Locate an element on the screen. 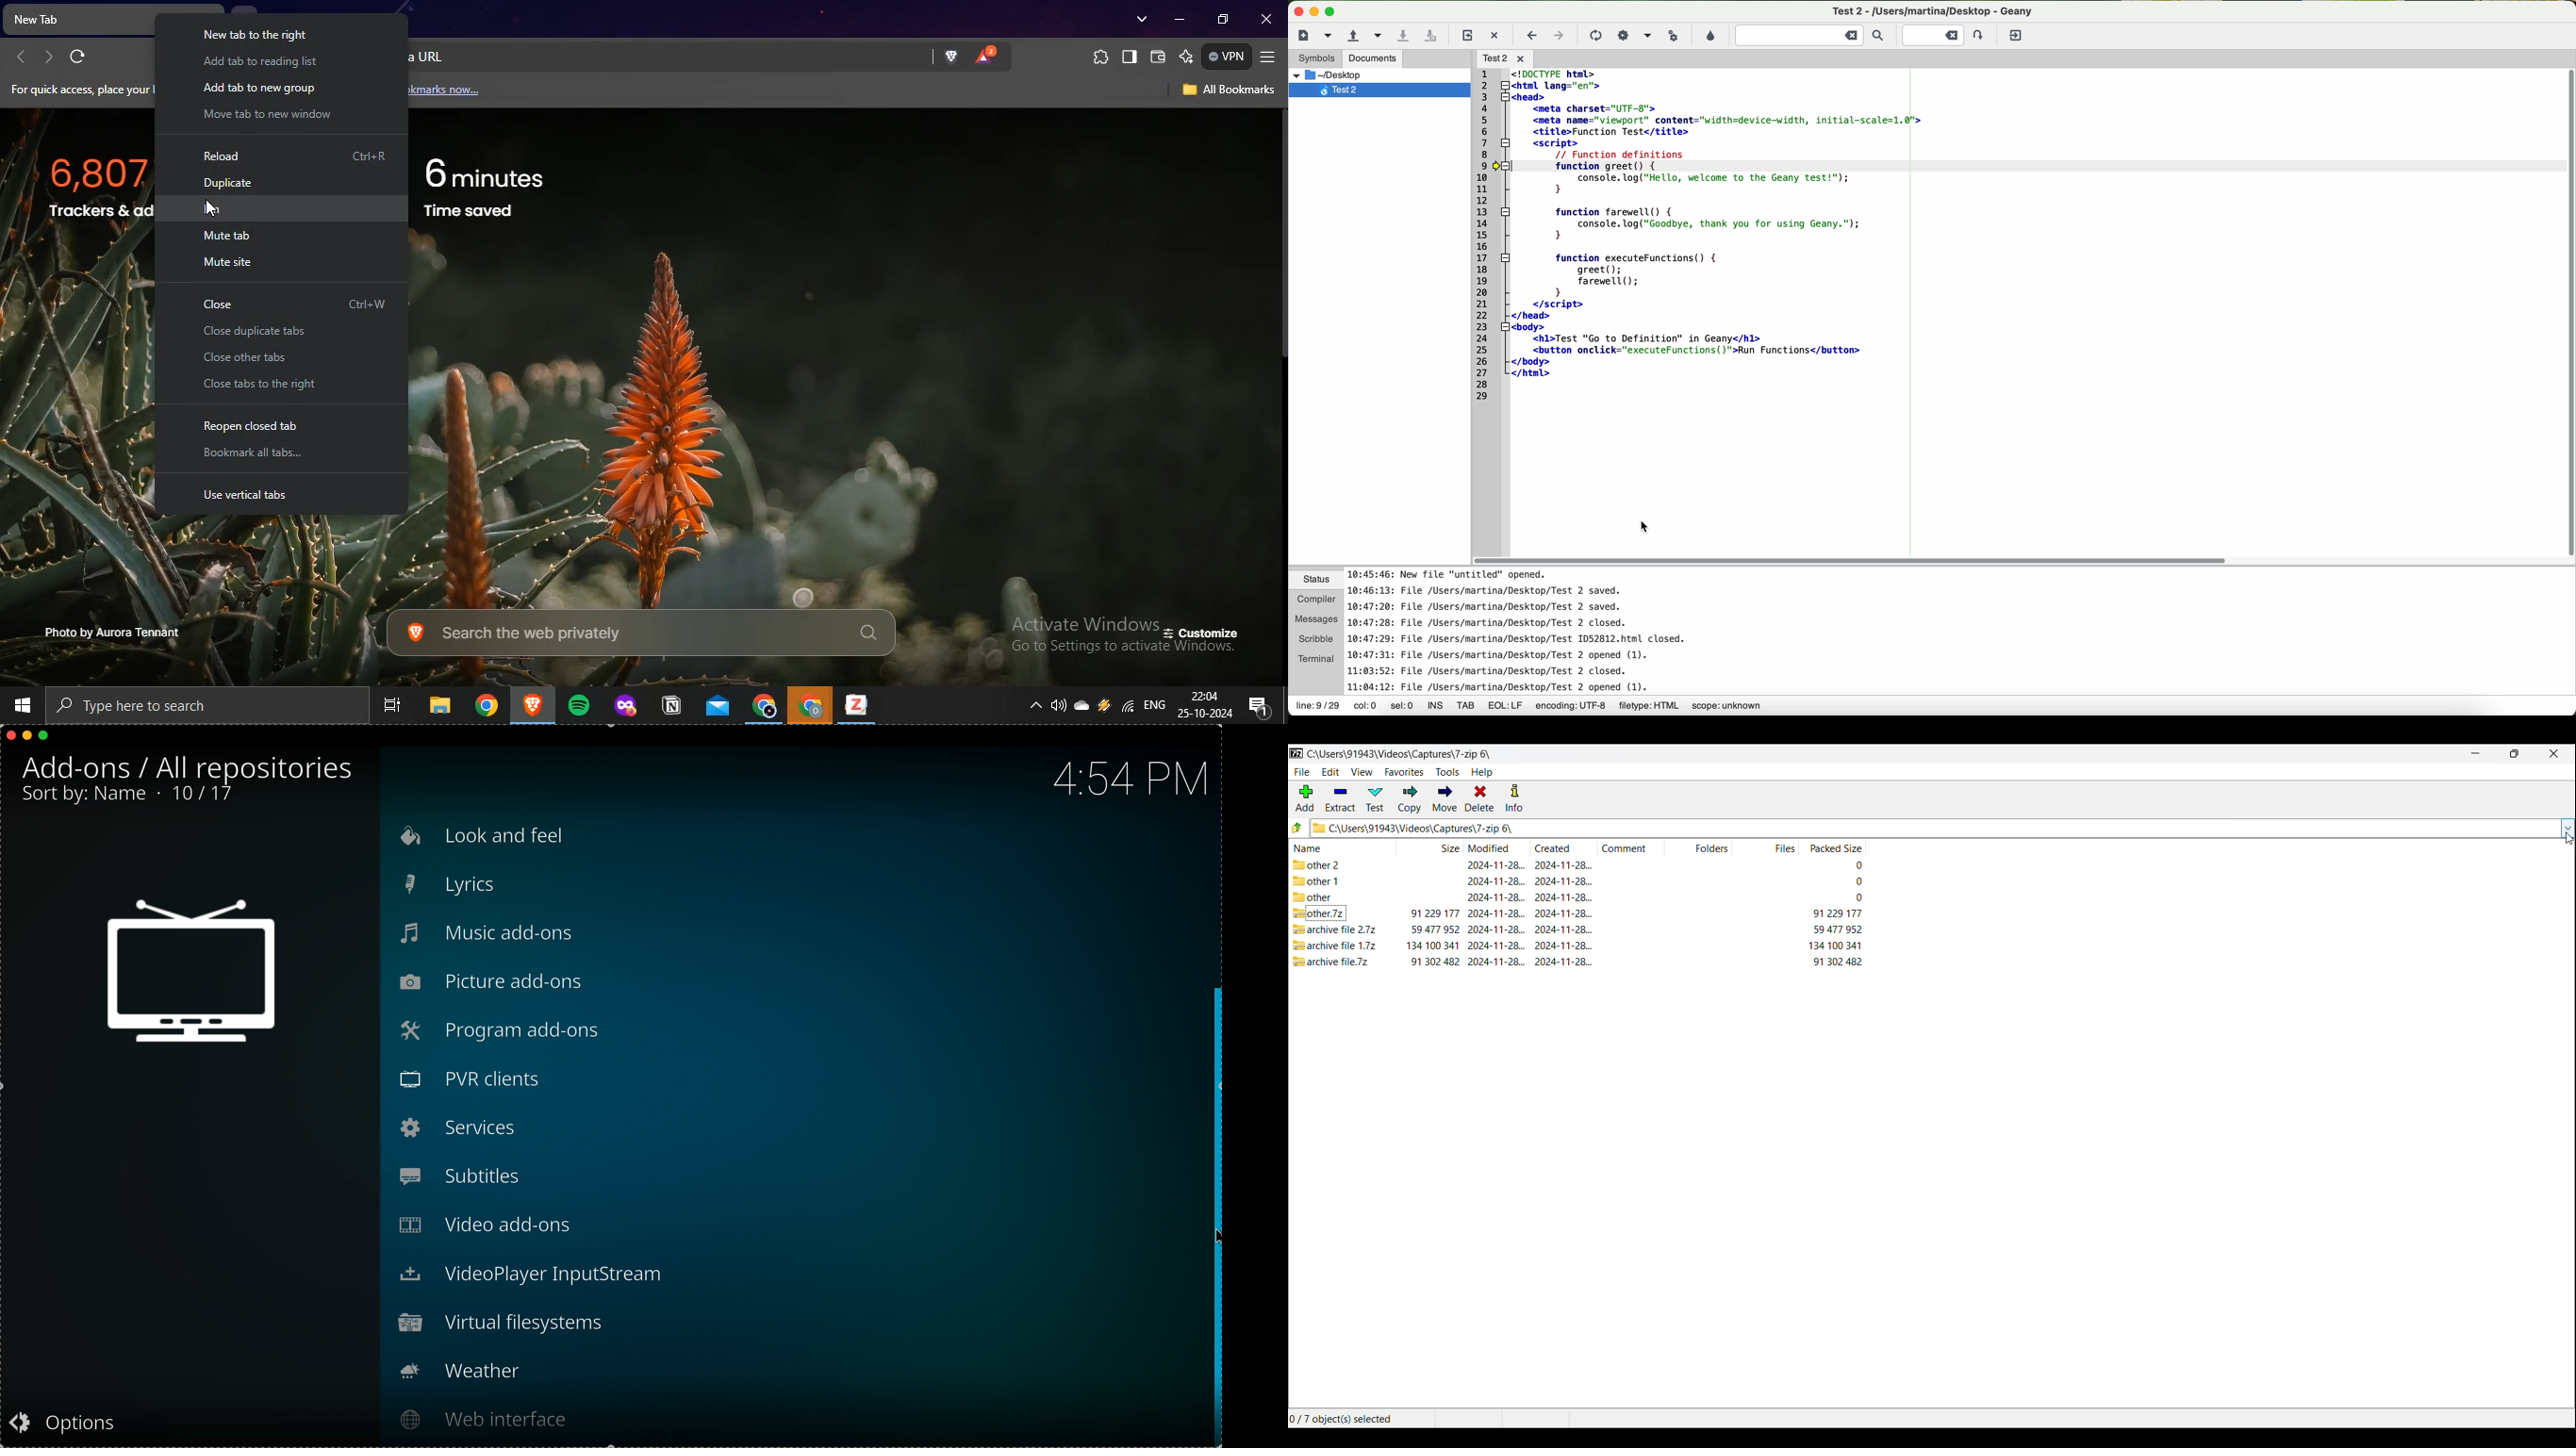 The image size is (2576, 1456). notifications is located at coordinates (1263, 706).